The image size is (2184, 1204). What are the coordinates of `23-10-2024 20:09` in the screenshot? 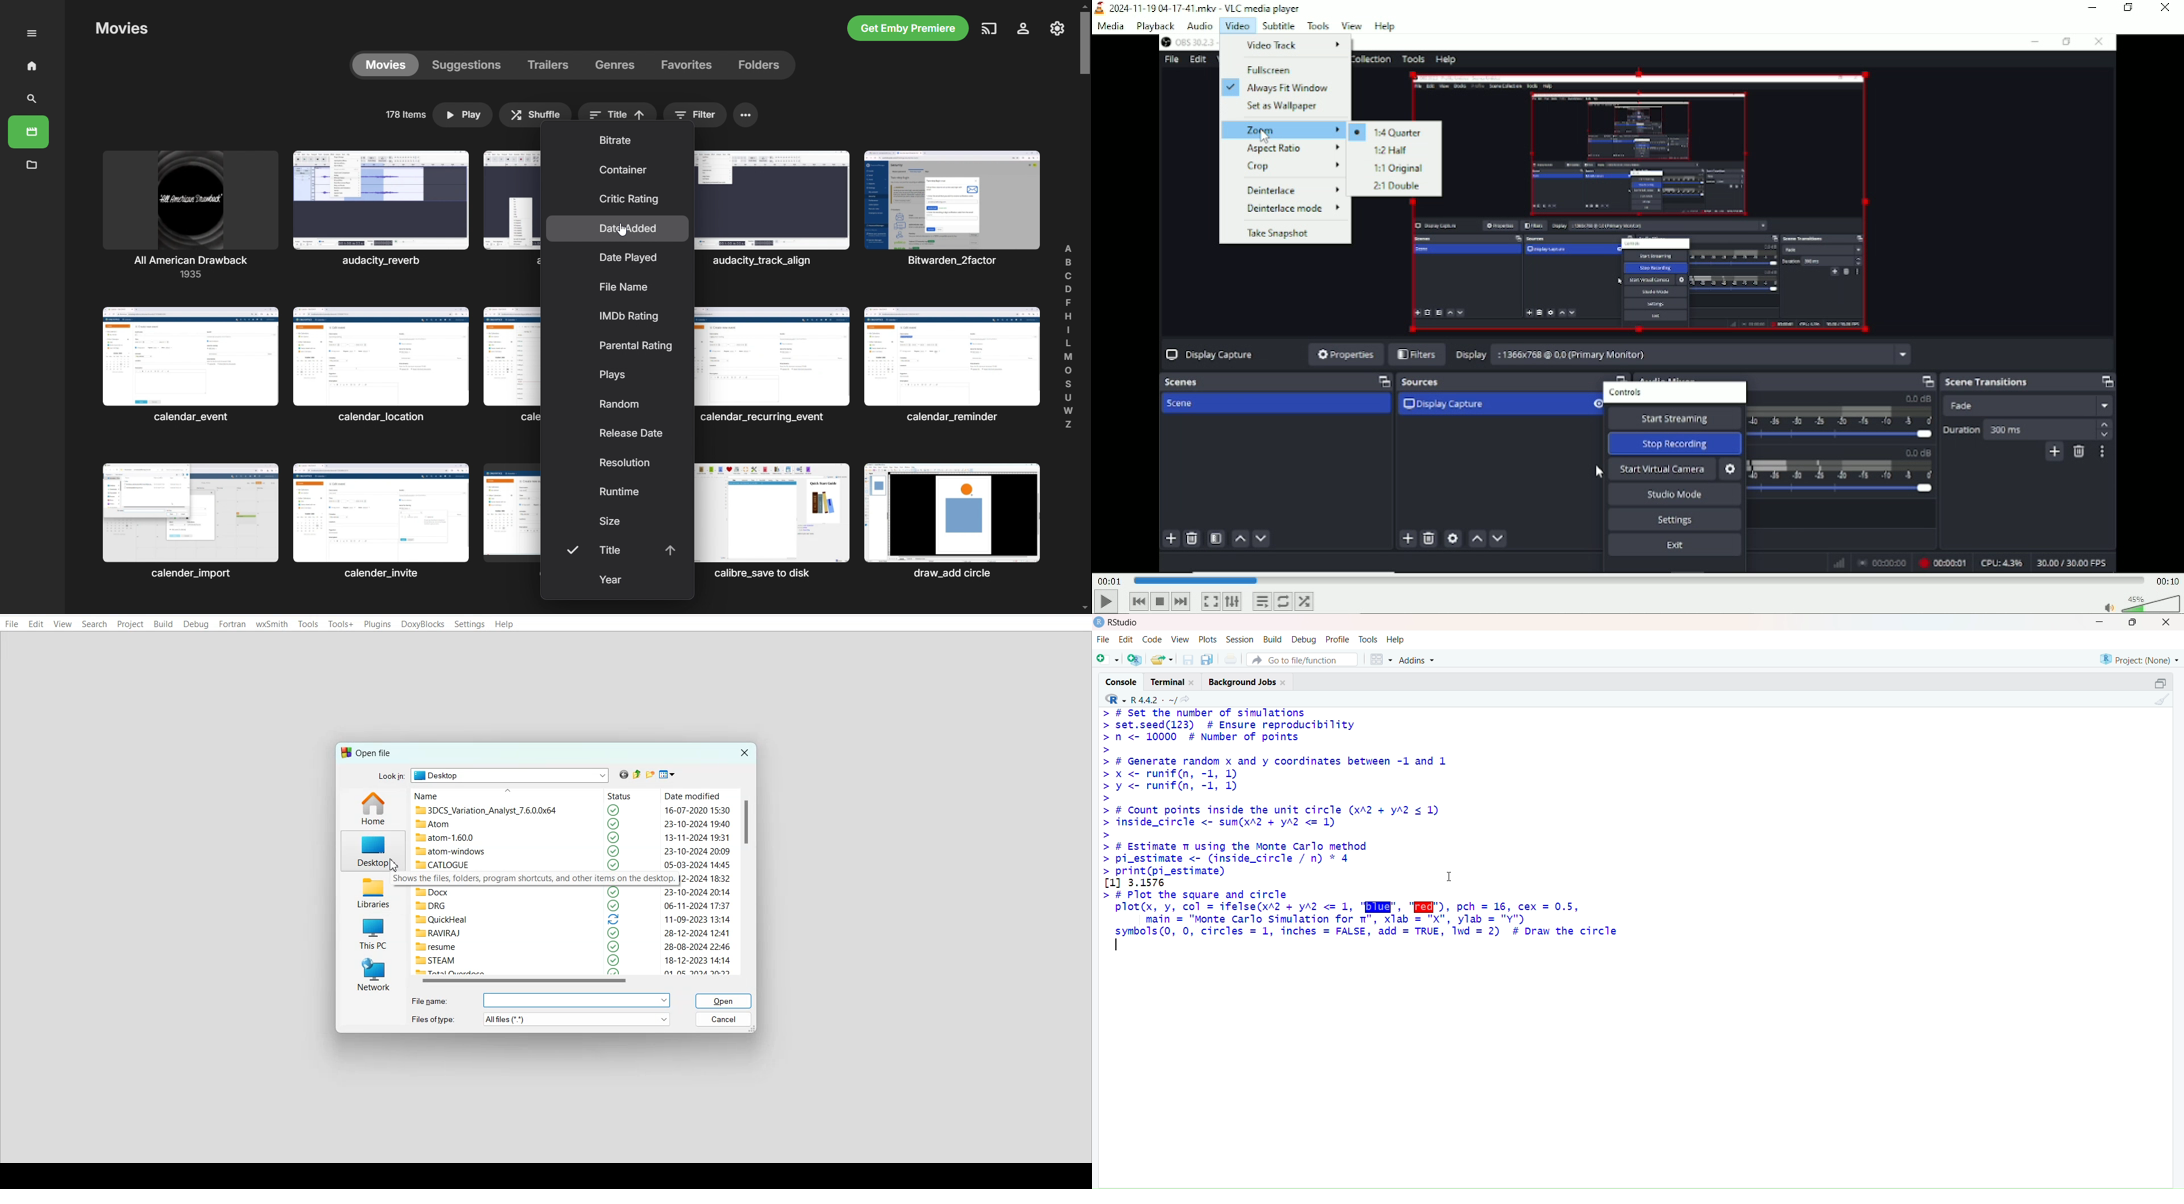 It's located at (698, 851).